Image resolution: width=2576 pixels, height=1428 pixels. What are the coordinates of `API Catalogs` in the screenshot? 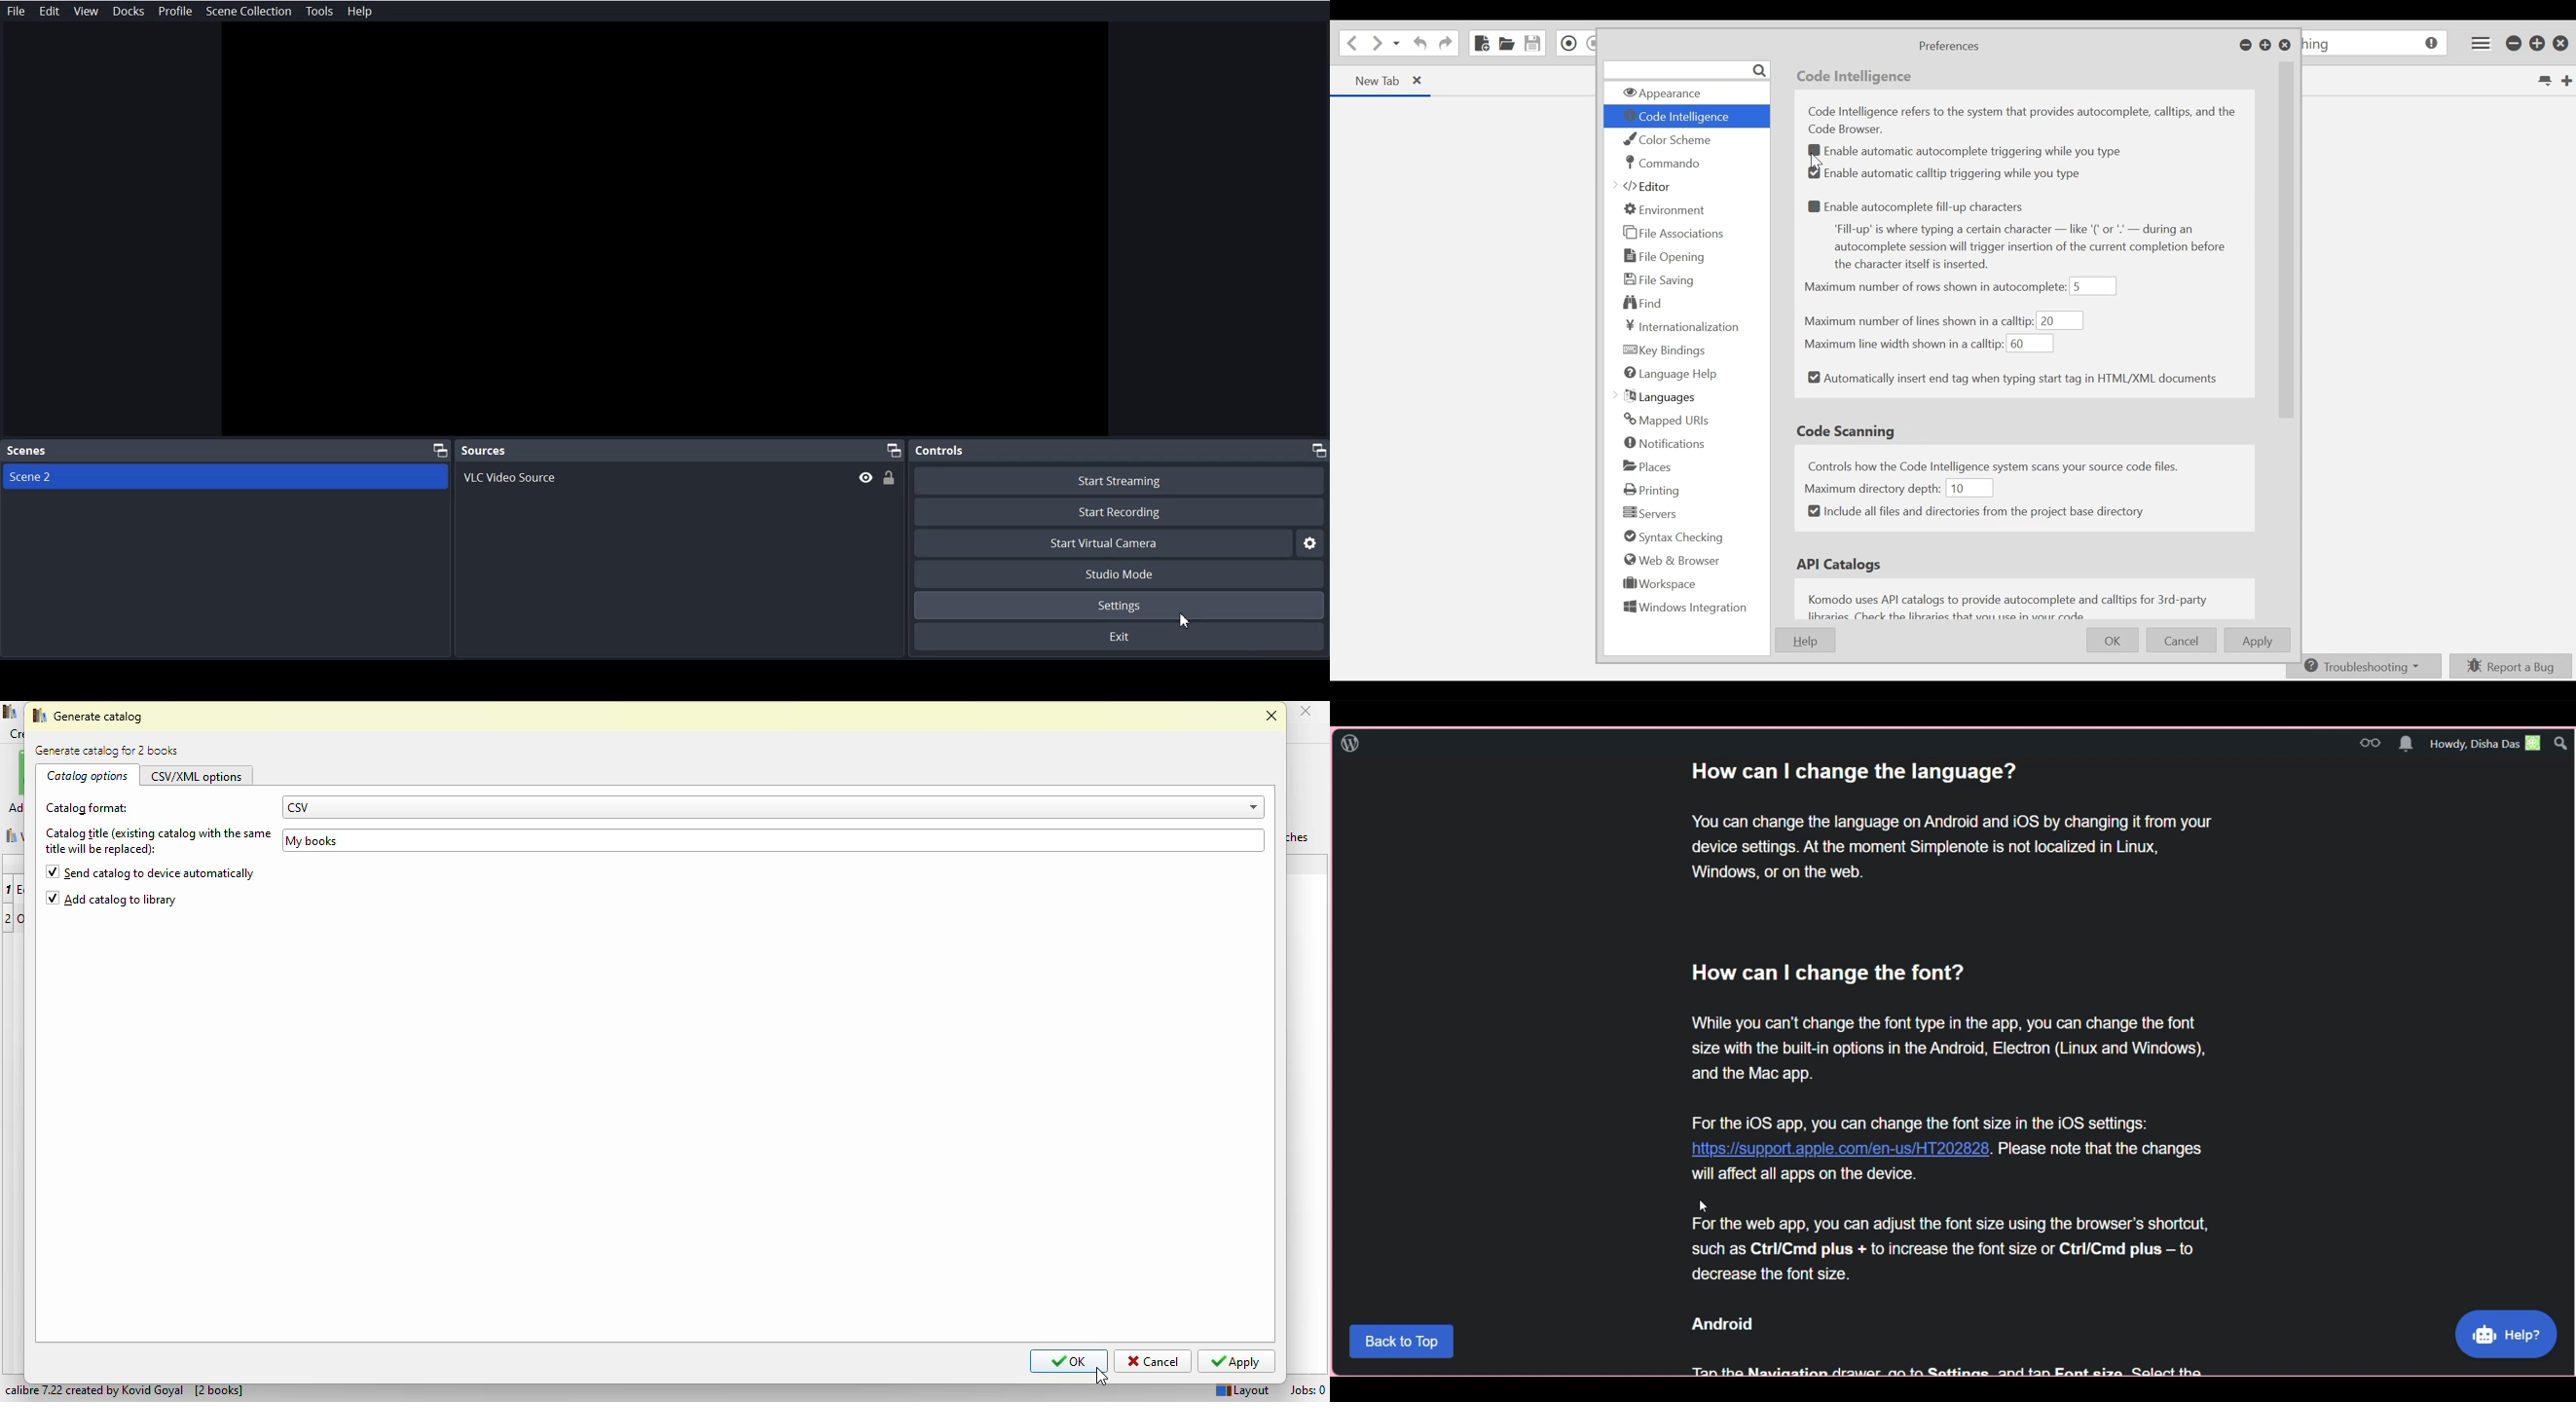 It's located at (1843, 565).